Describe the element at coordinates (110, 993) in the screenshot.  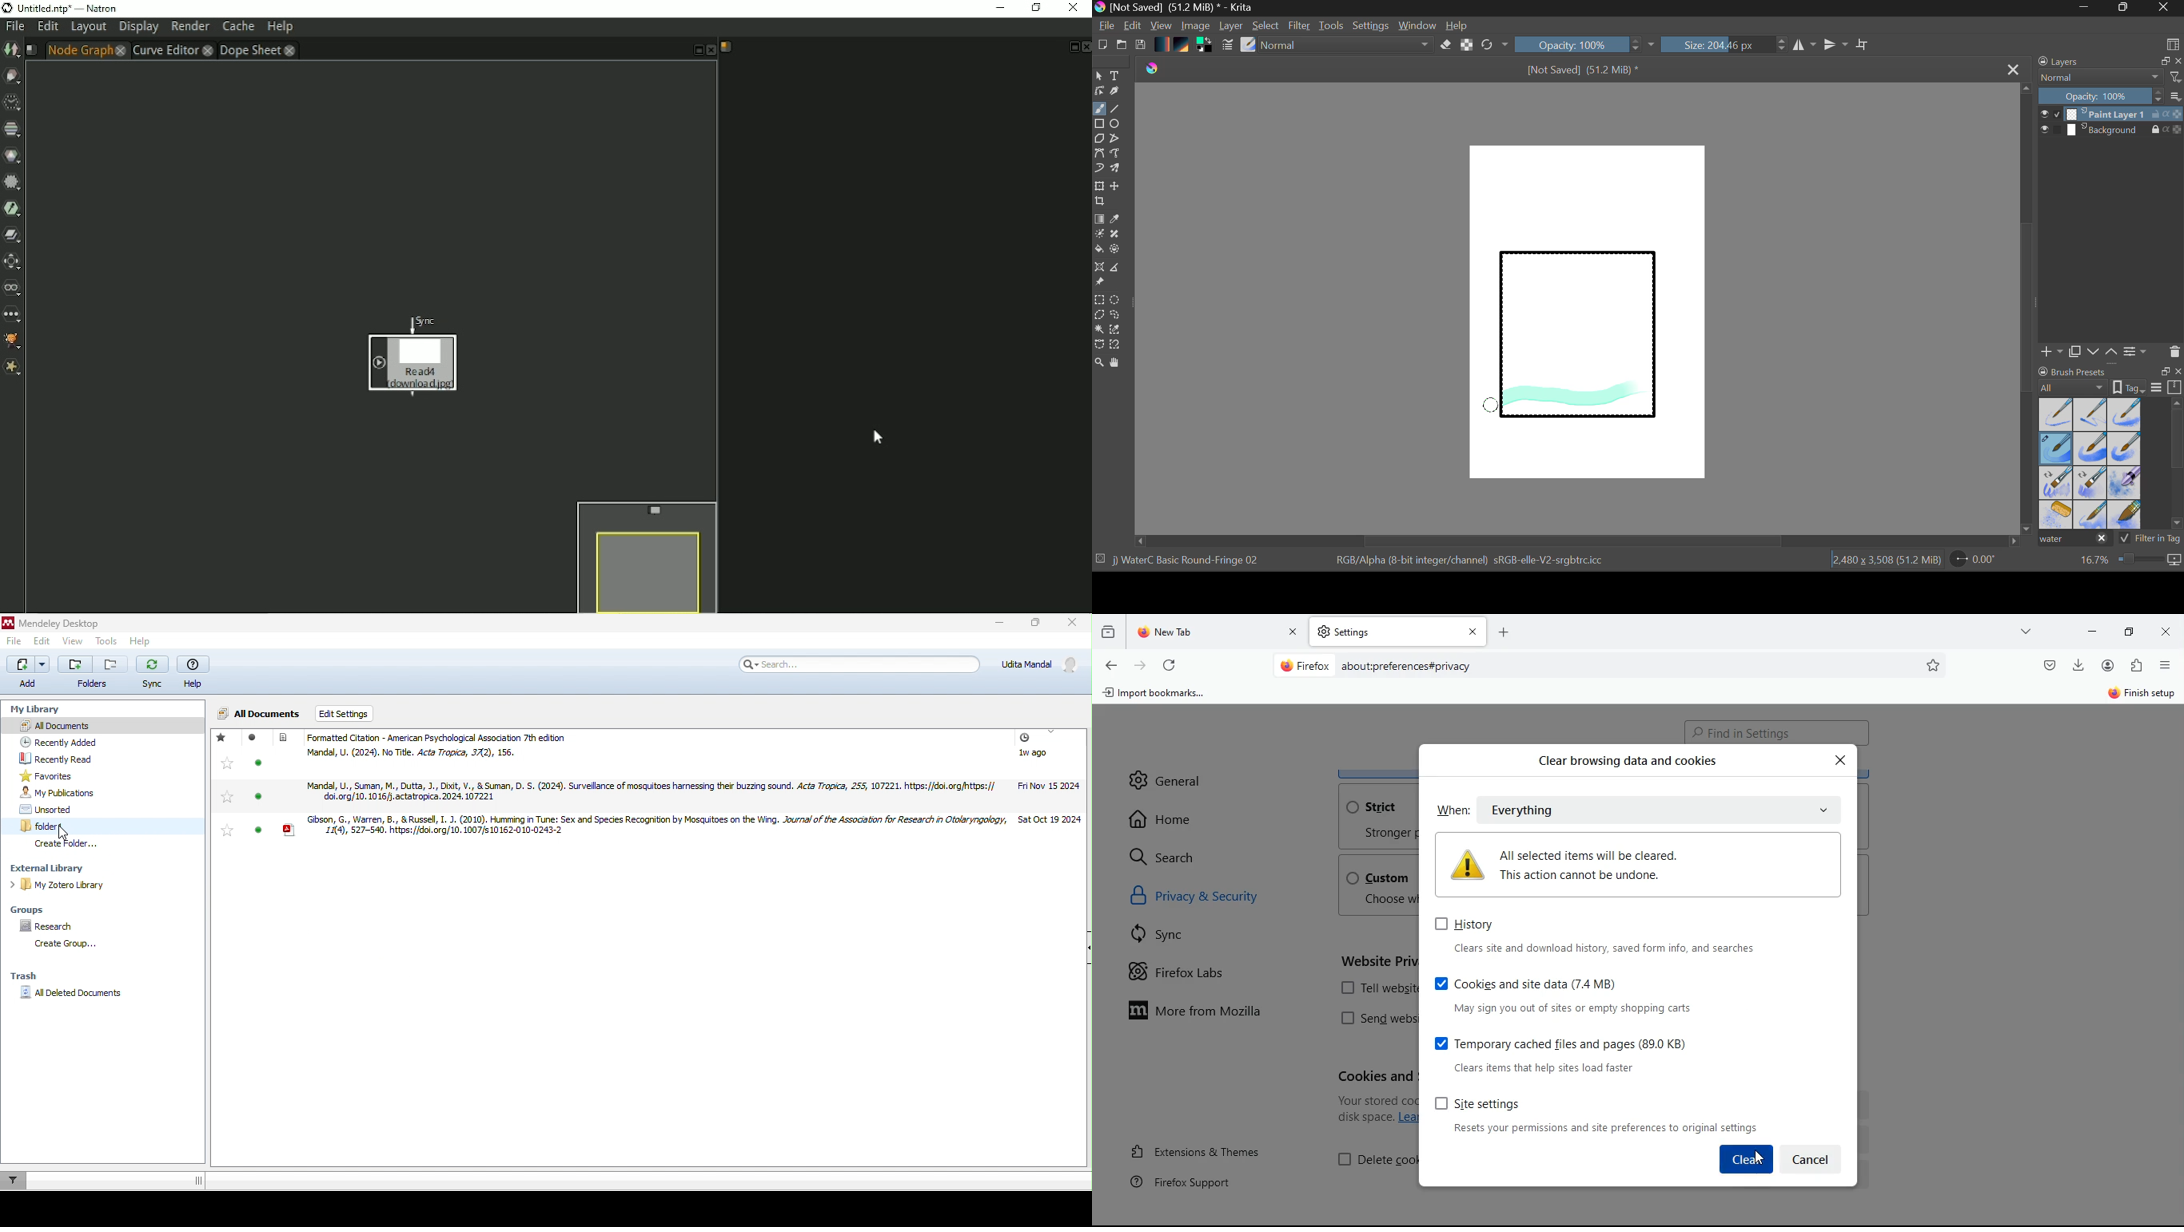
I see `all deleted documents` at that location.